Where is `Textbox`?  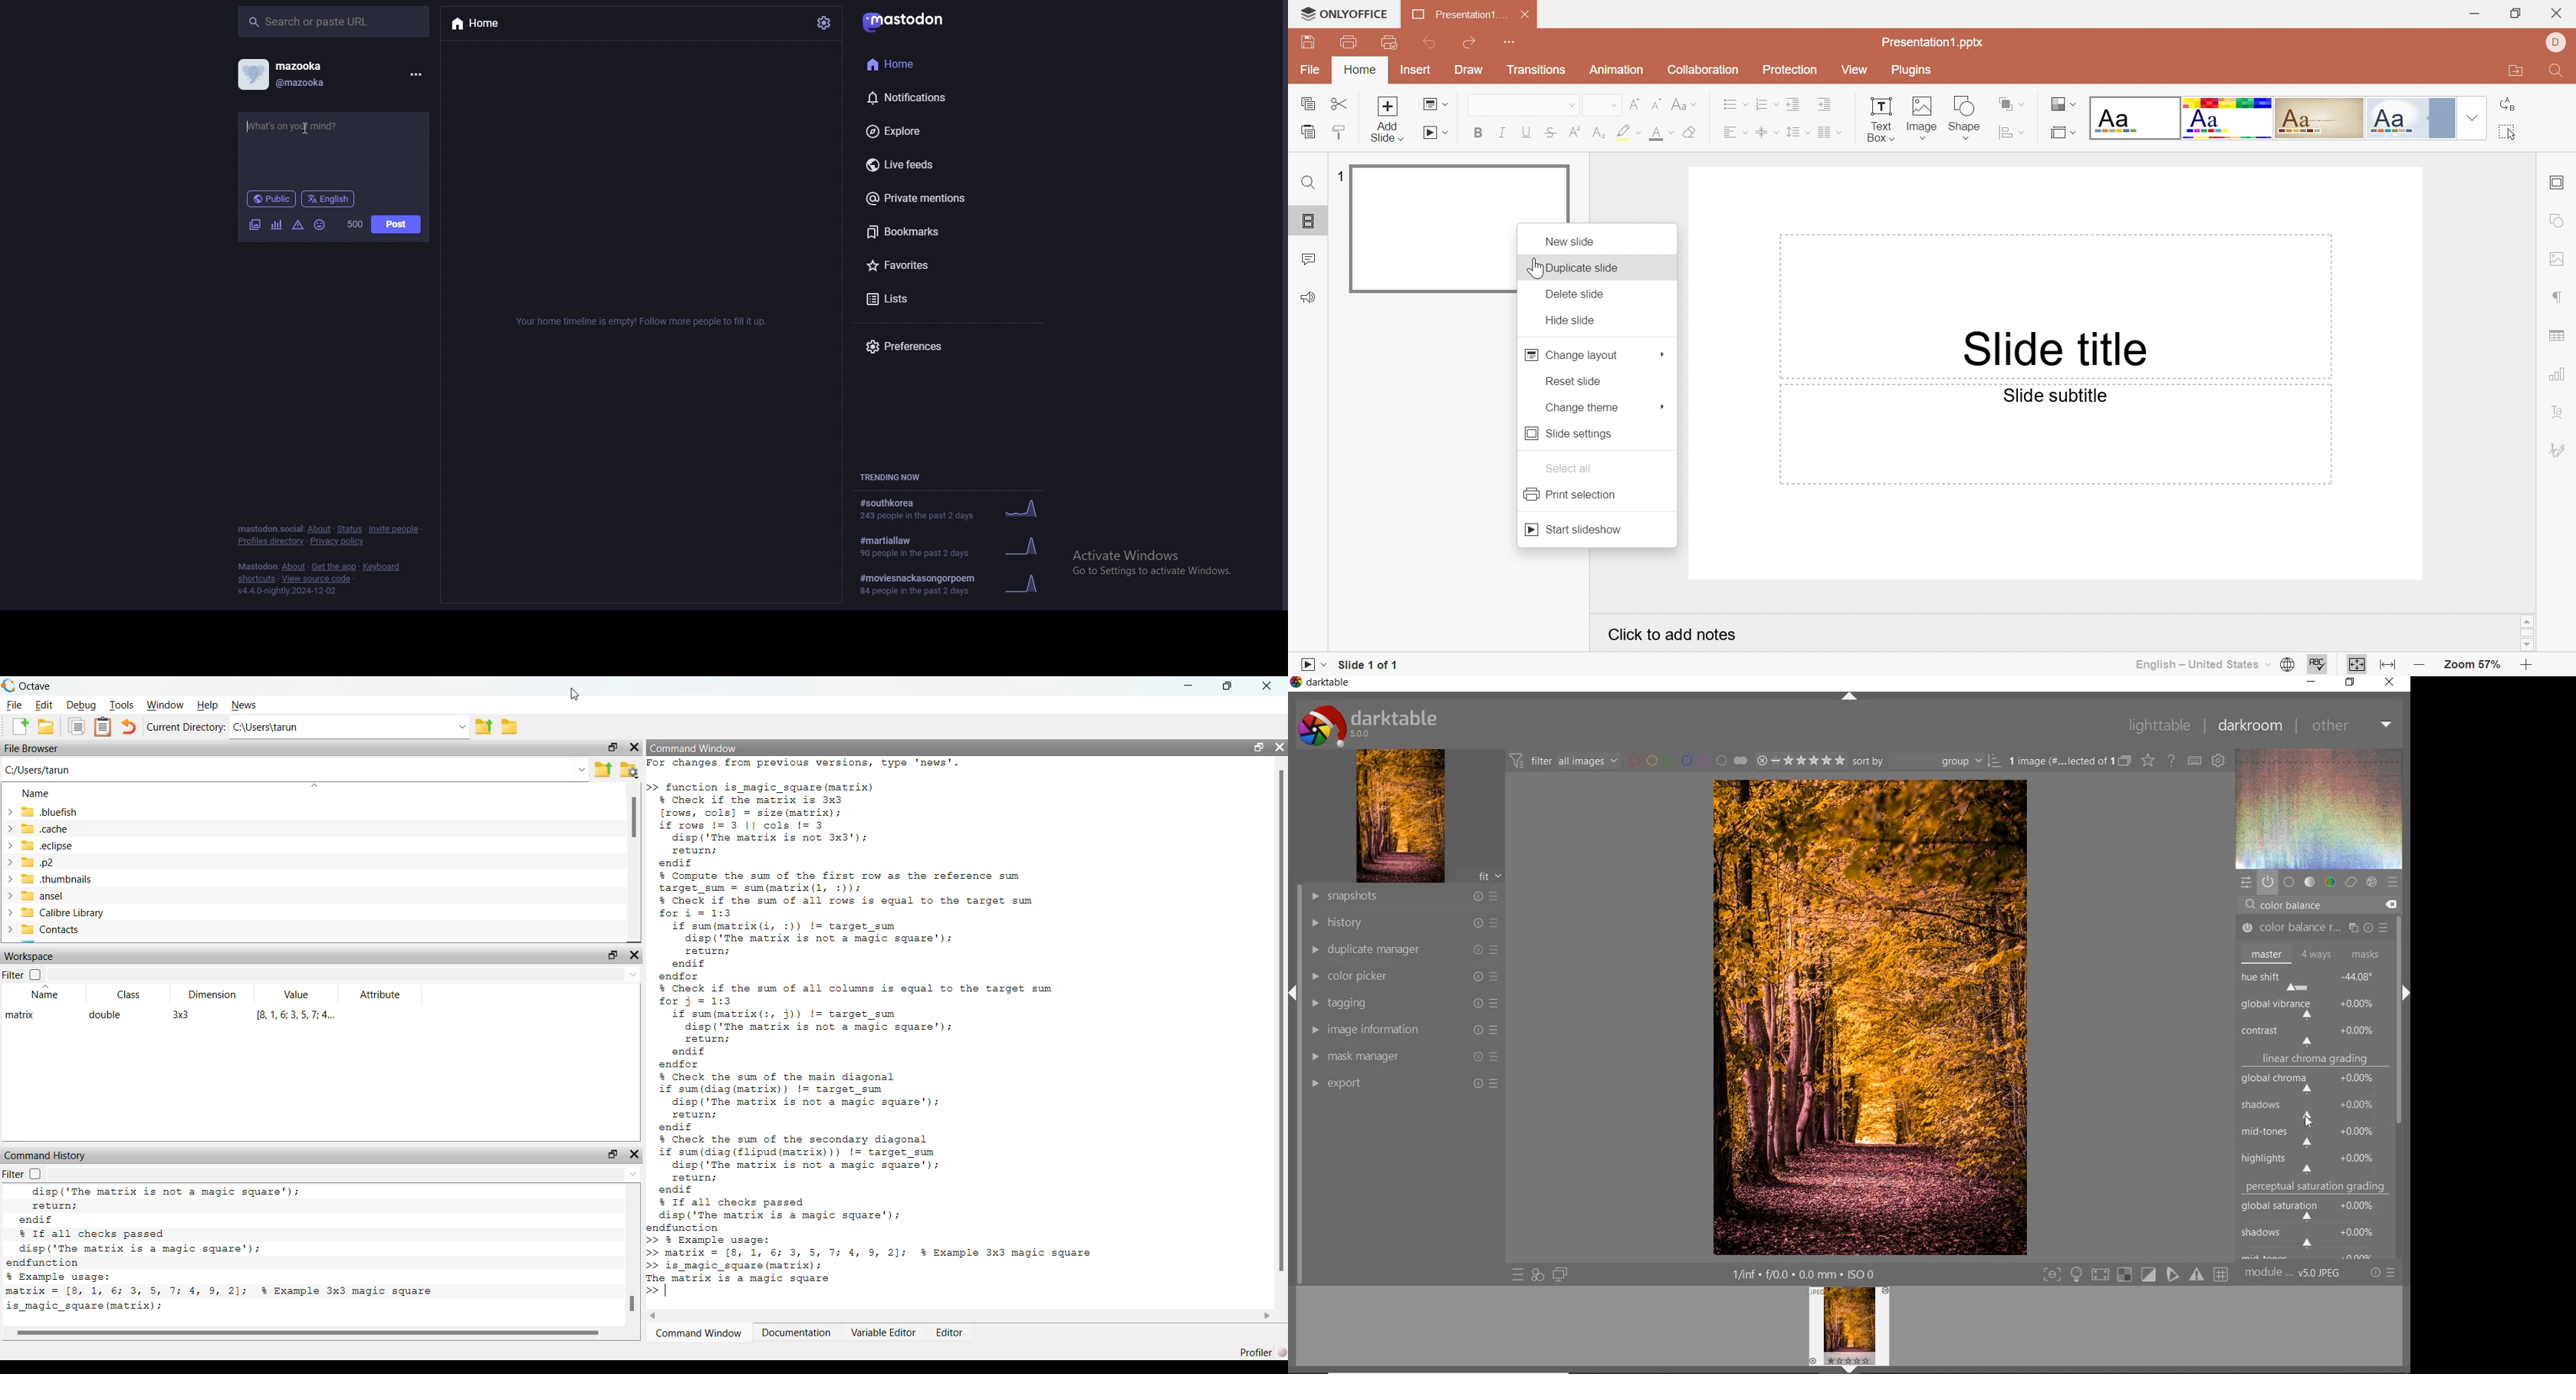
Textbox is located at coordinates (1882, 120).